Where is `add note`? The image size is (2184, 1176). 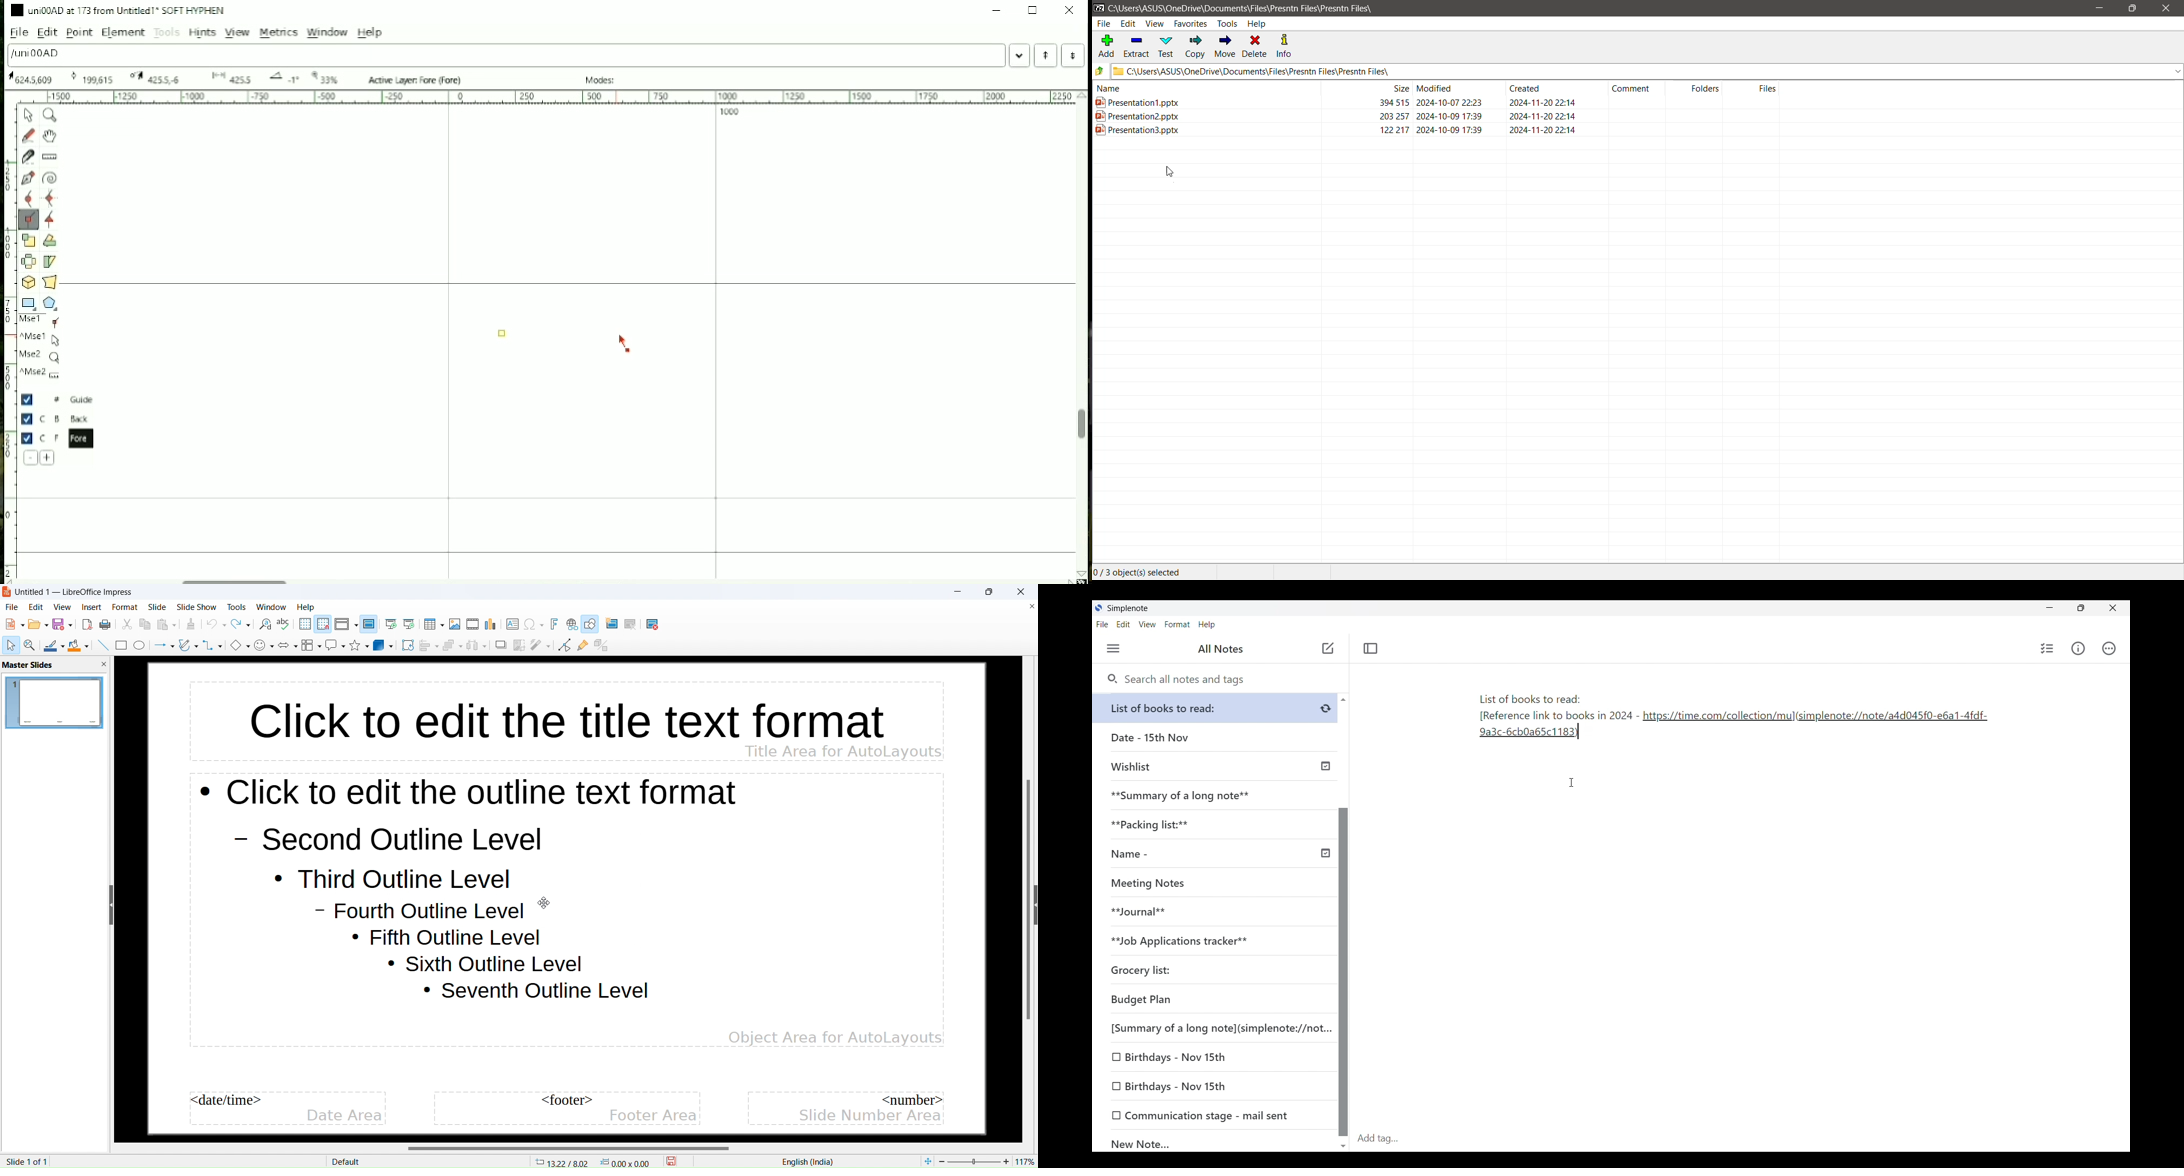 add note is located at coordinates (1327, 647).